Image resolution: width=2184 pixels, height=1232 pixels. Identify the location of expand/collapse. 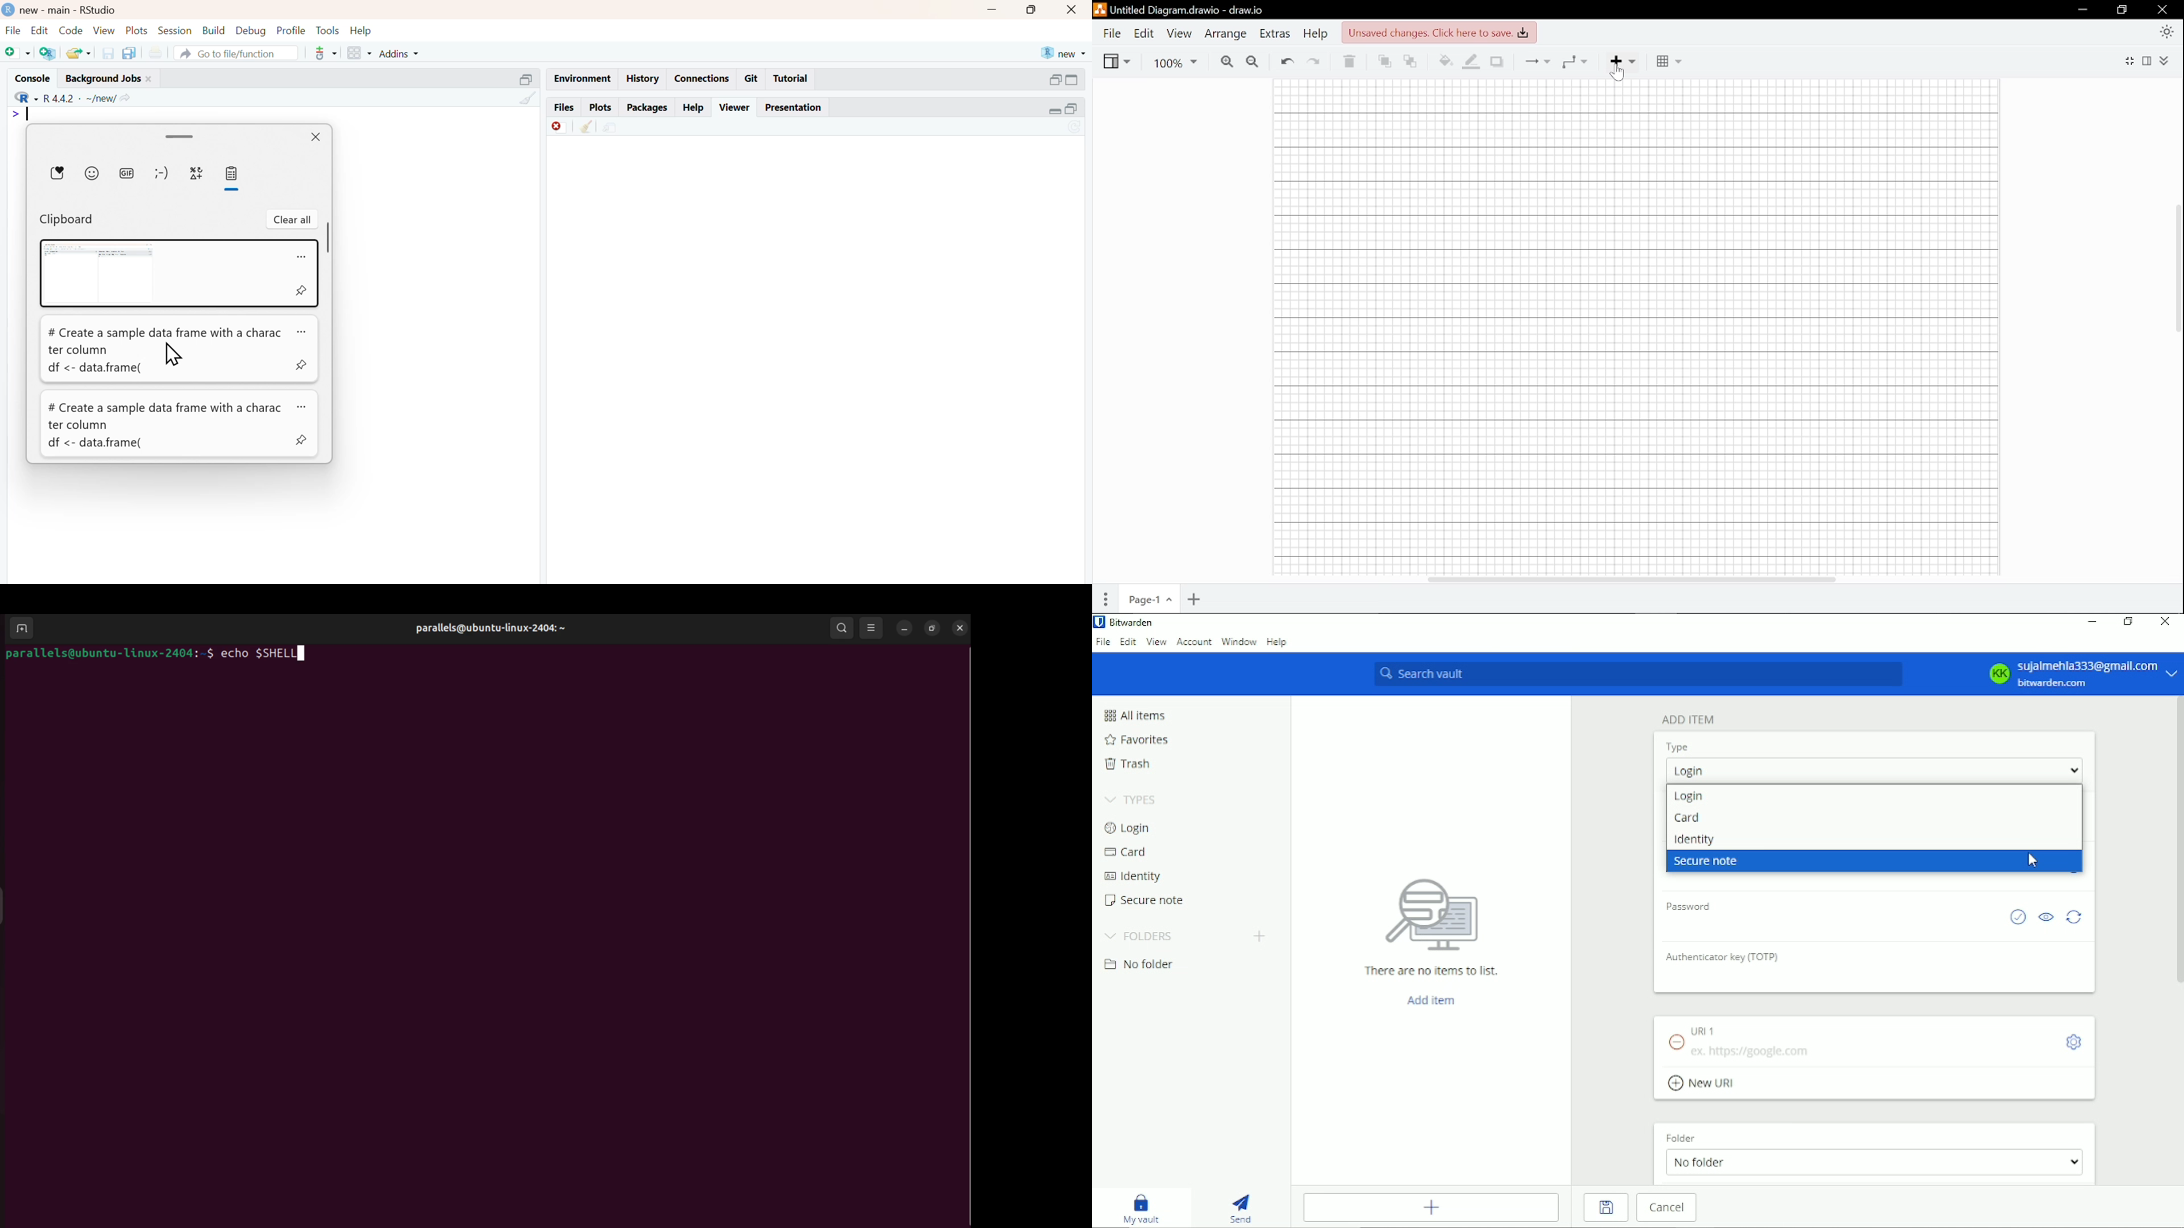
(1073, 80).